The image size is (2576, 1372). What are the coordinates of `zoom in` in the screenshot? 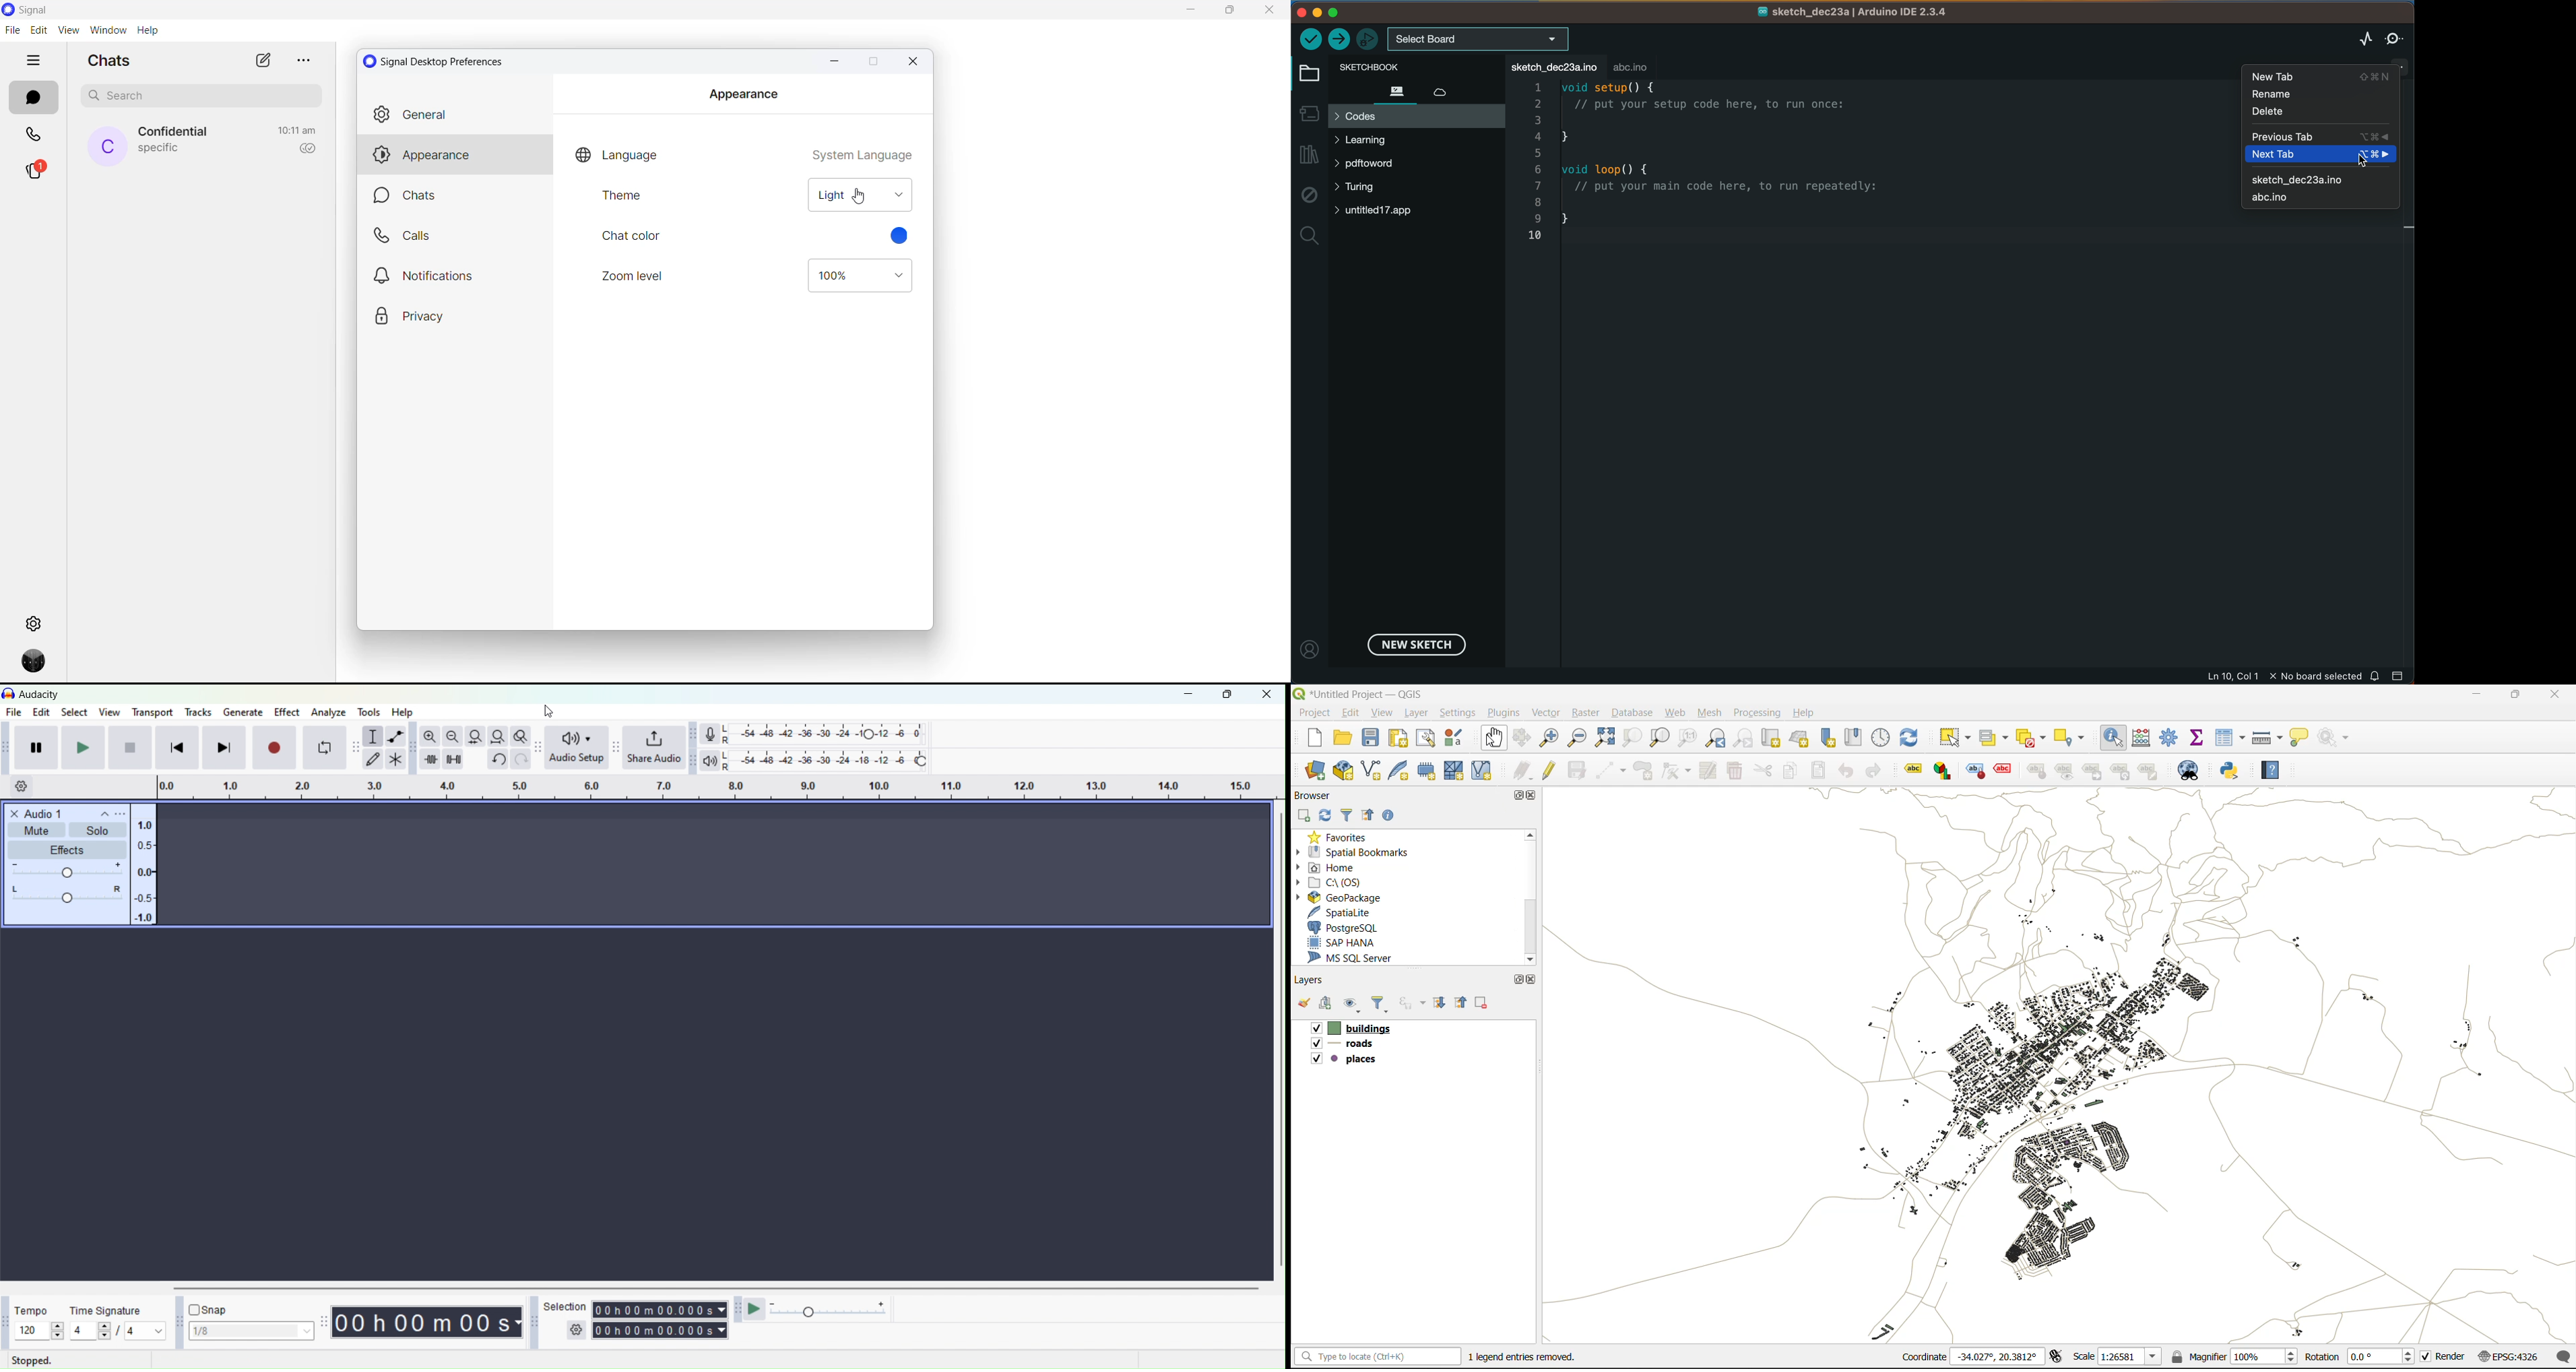 It's located at (1553, 738).